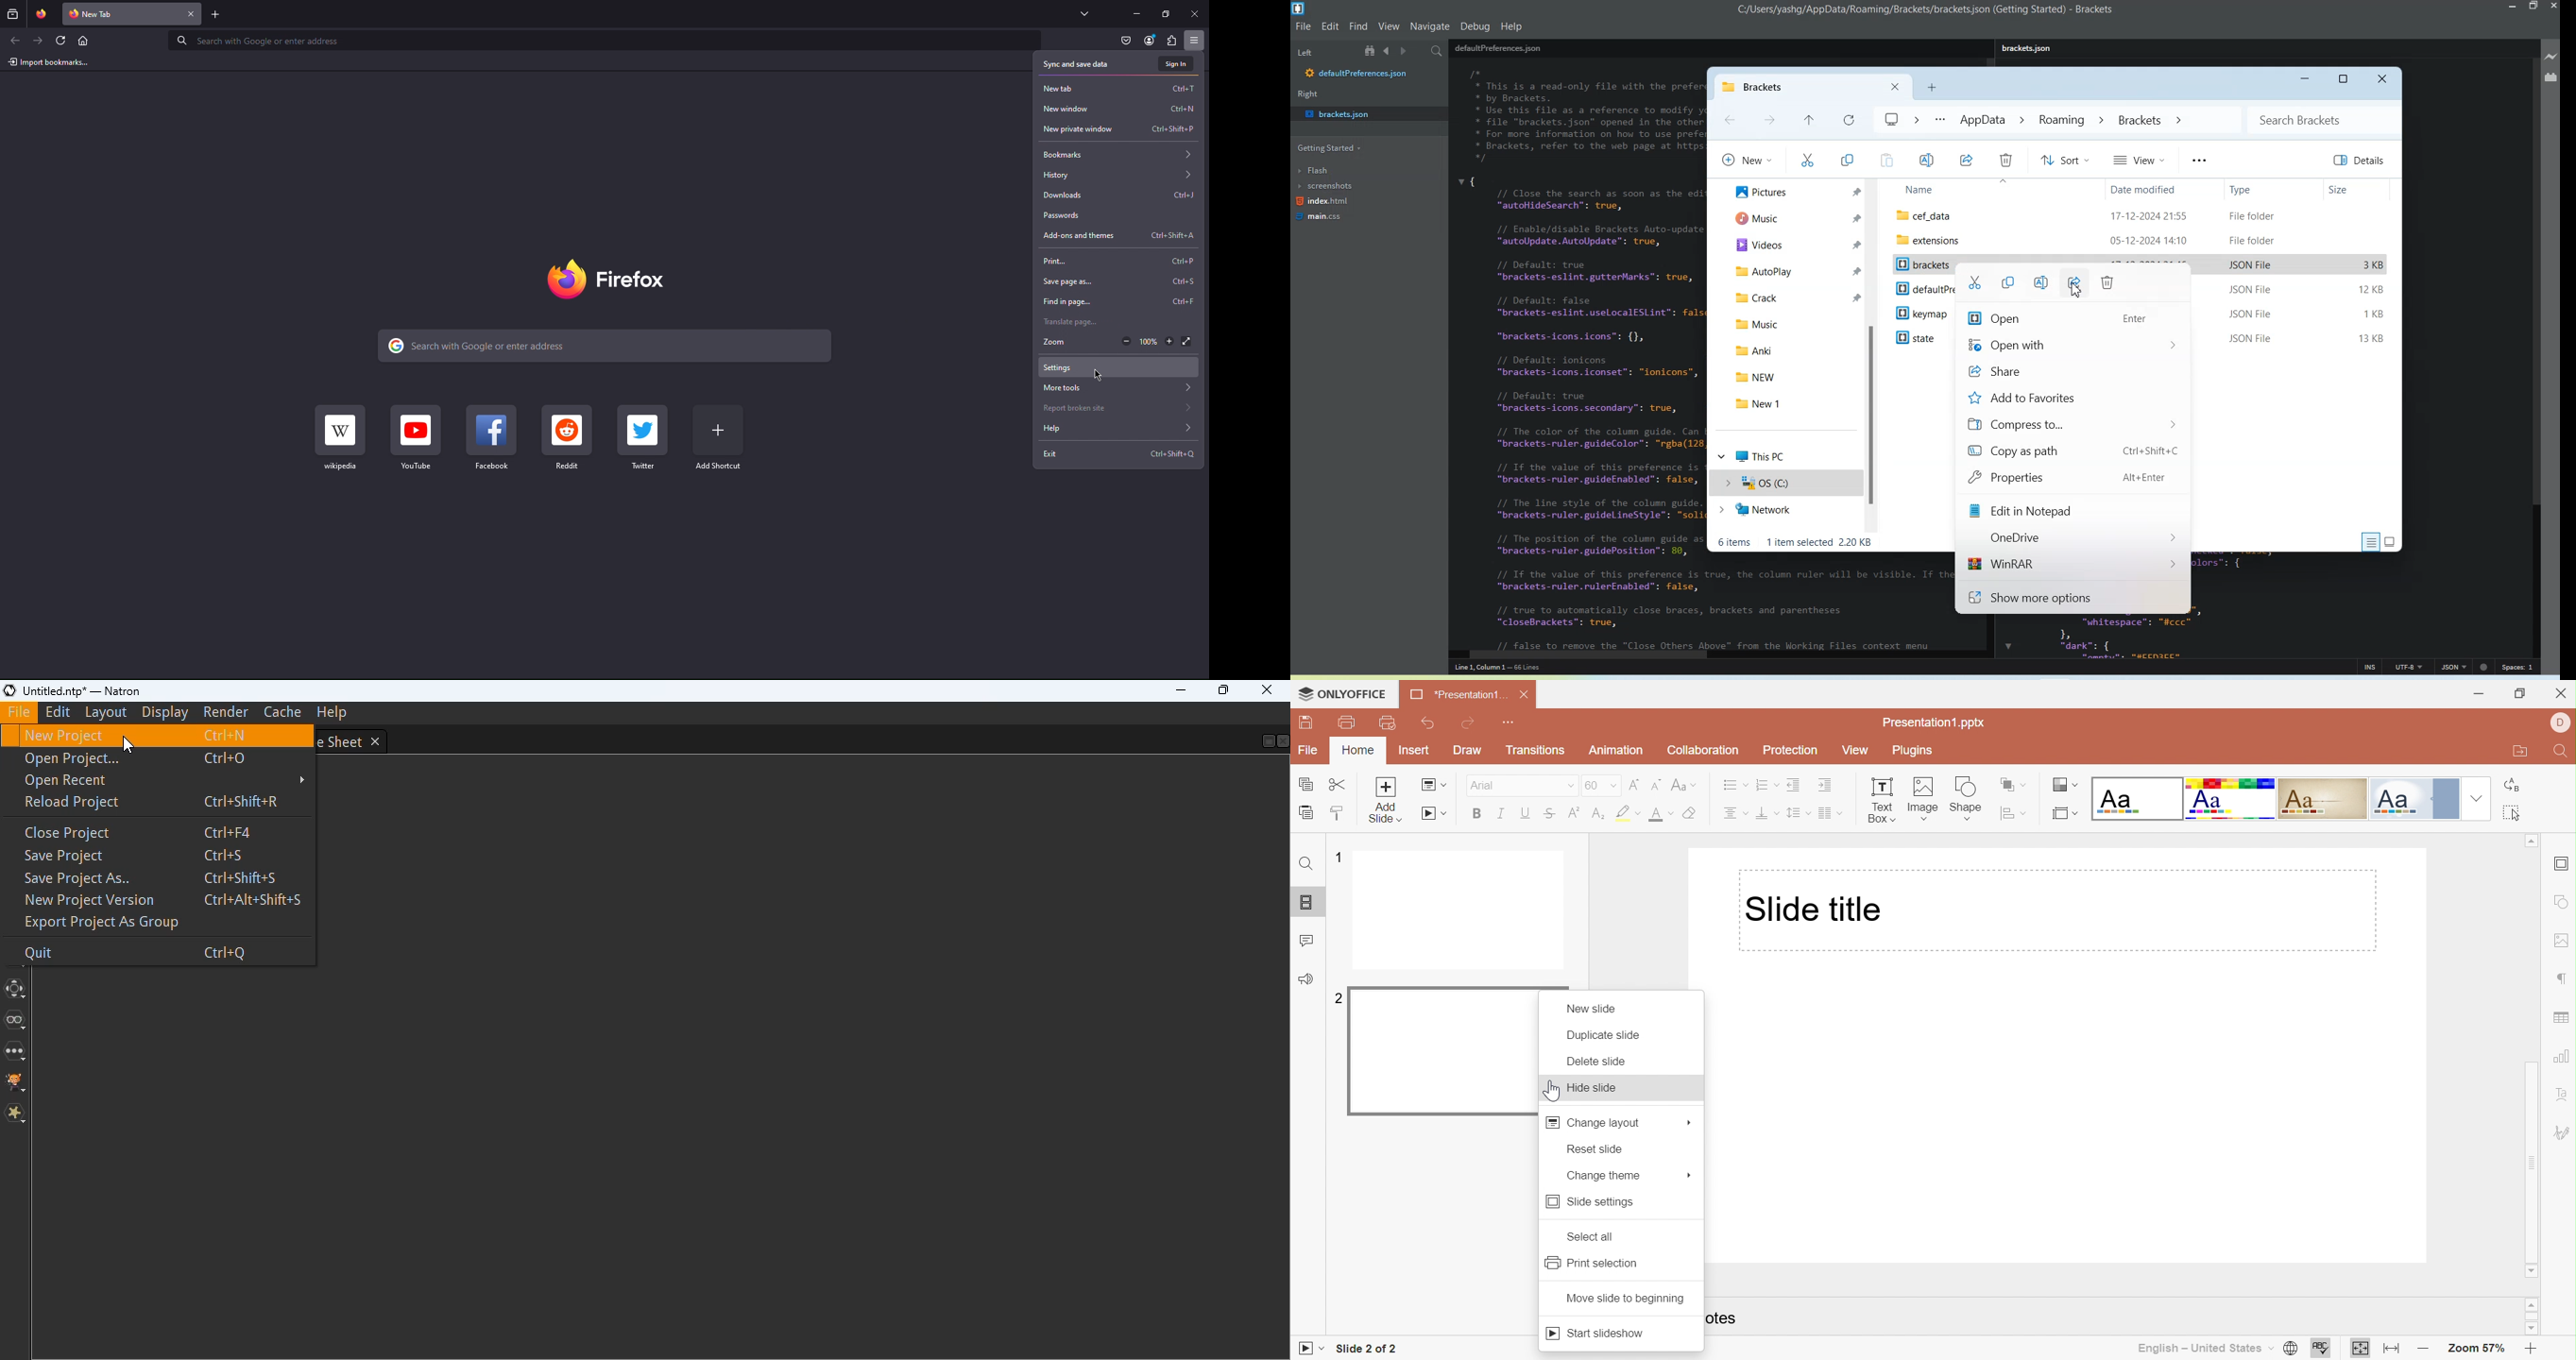  Describe the element at coordinates (1526, 695) in the screenshot. I see `Close` at that location.